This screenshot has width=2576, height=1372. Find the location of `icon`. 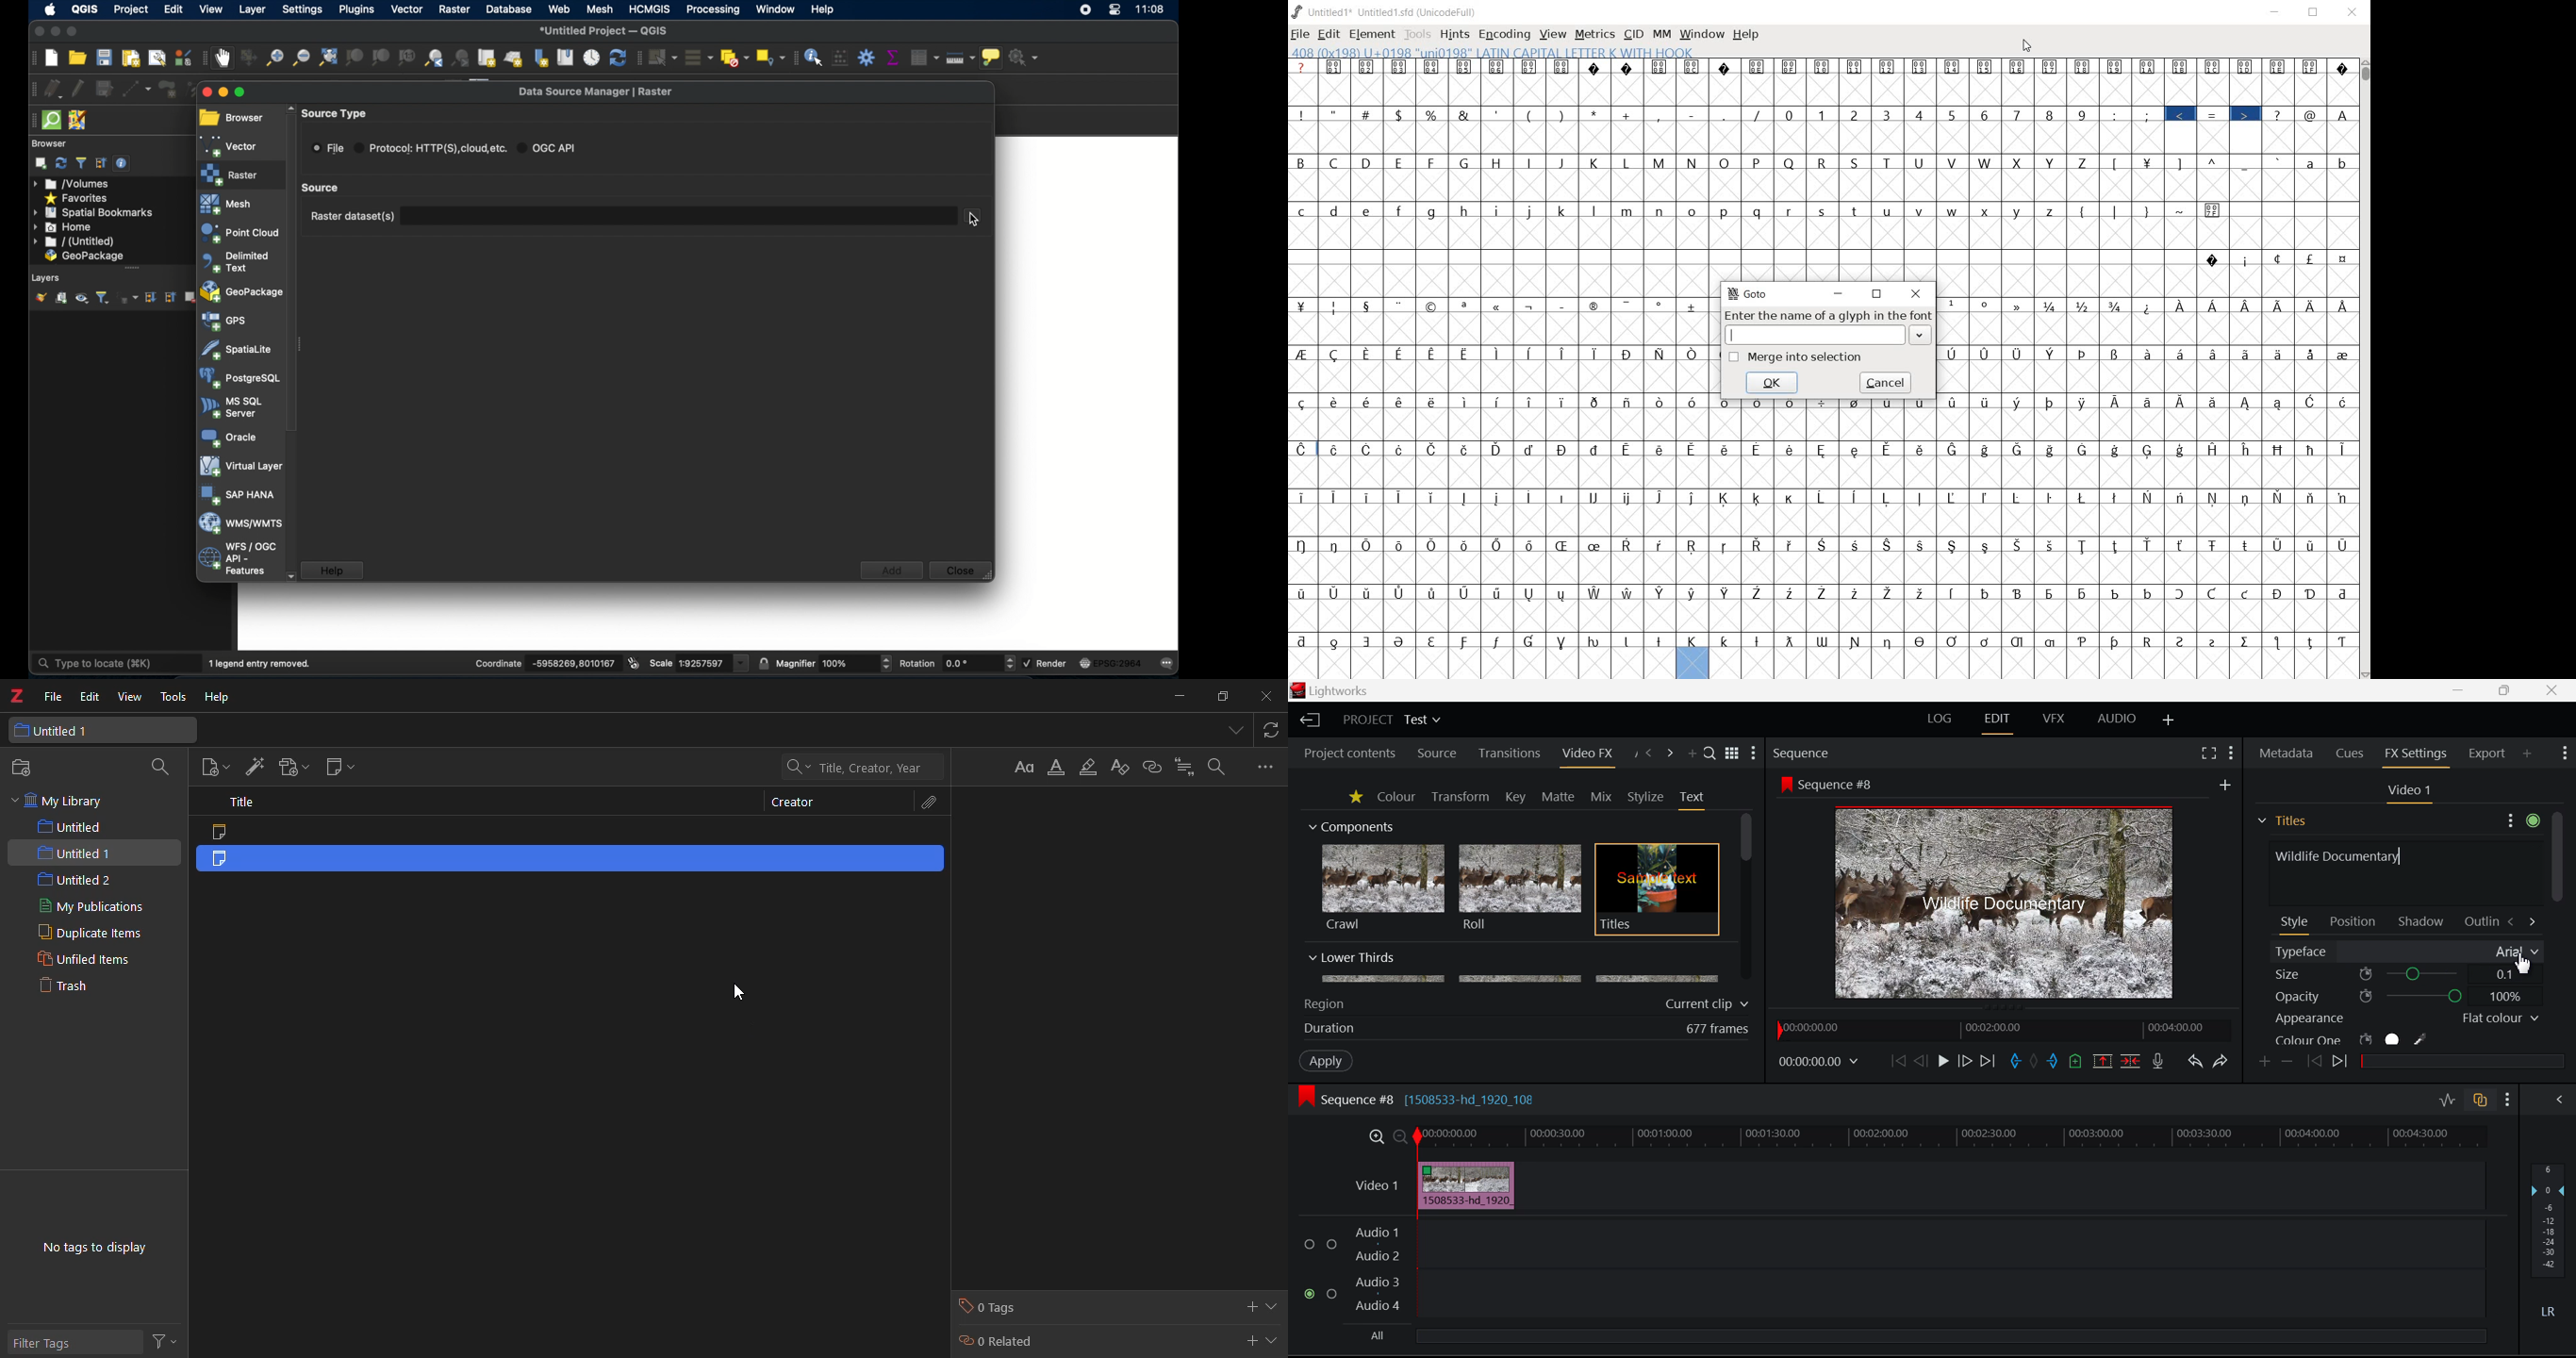

icon is located at coordinates (1305, 1097).